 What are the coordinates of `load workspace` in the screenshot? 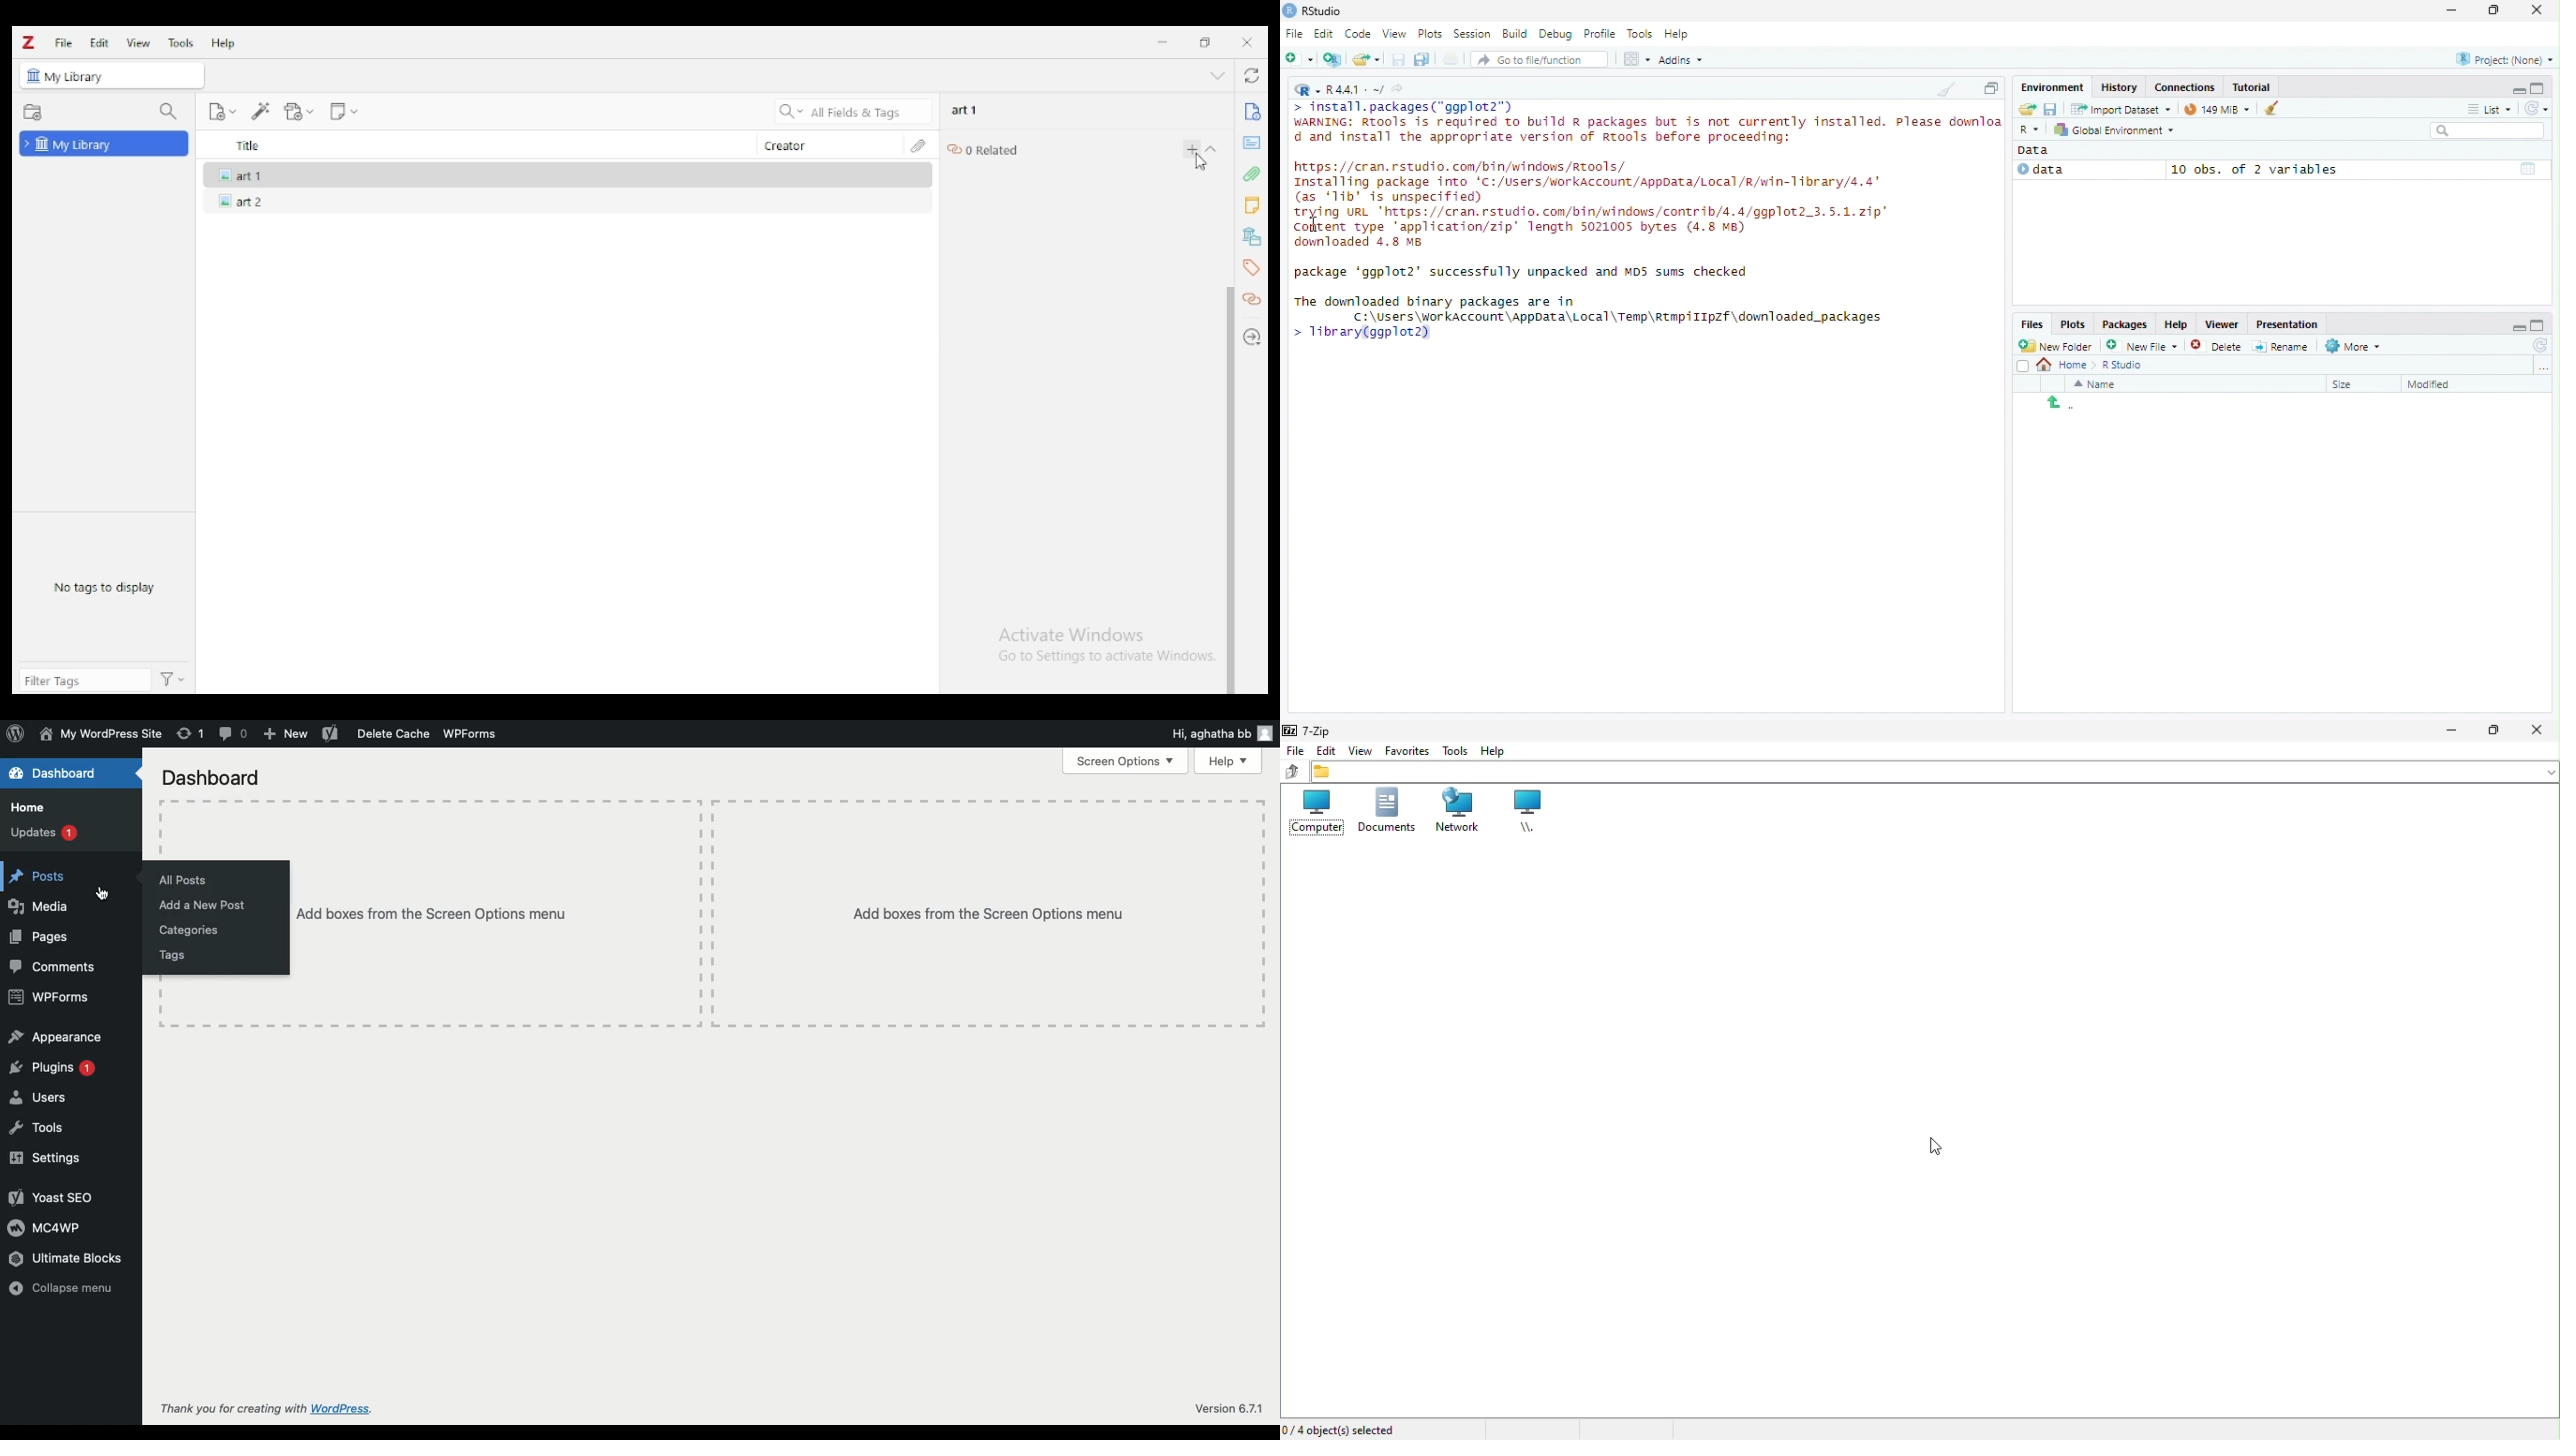 It's located at (2026, 110).